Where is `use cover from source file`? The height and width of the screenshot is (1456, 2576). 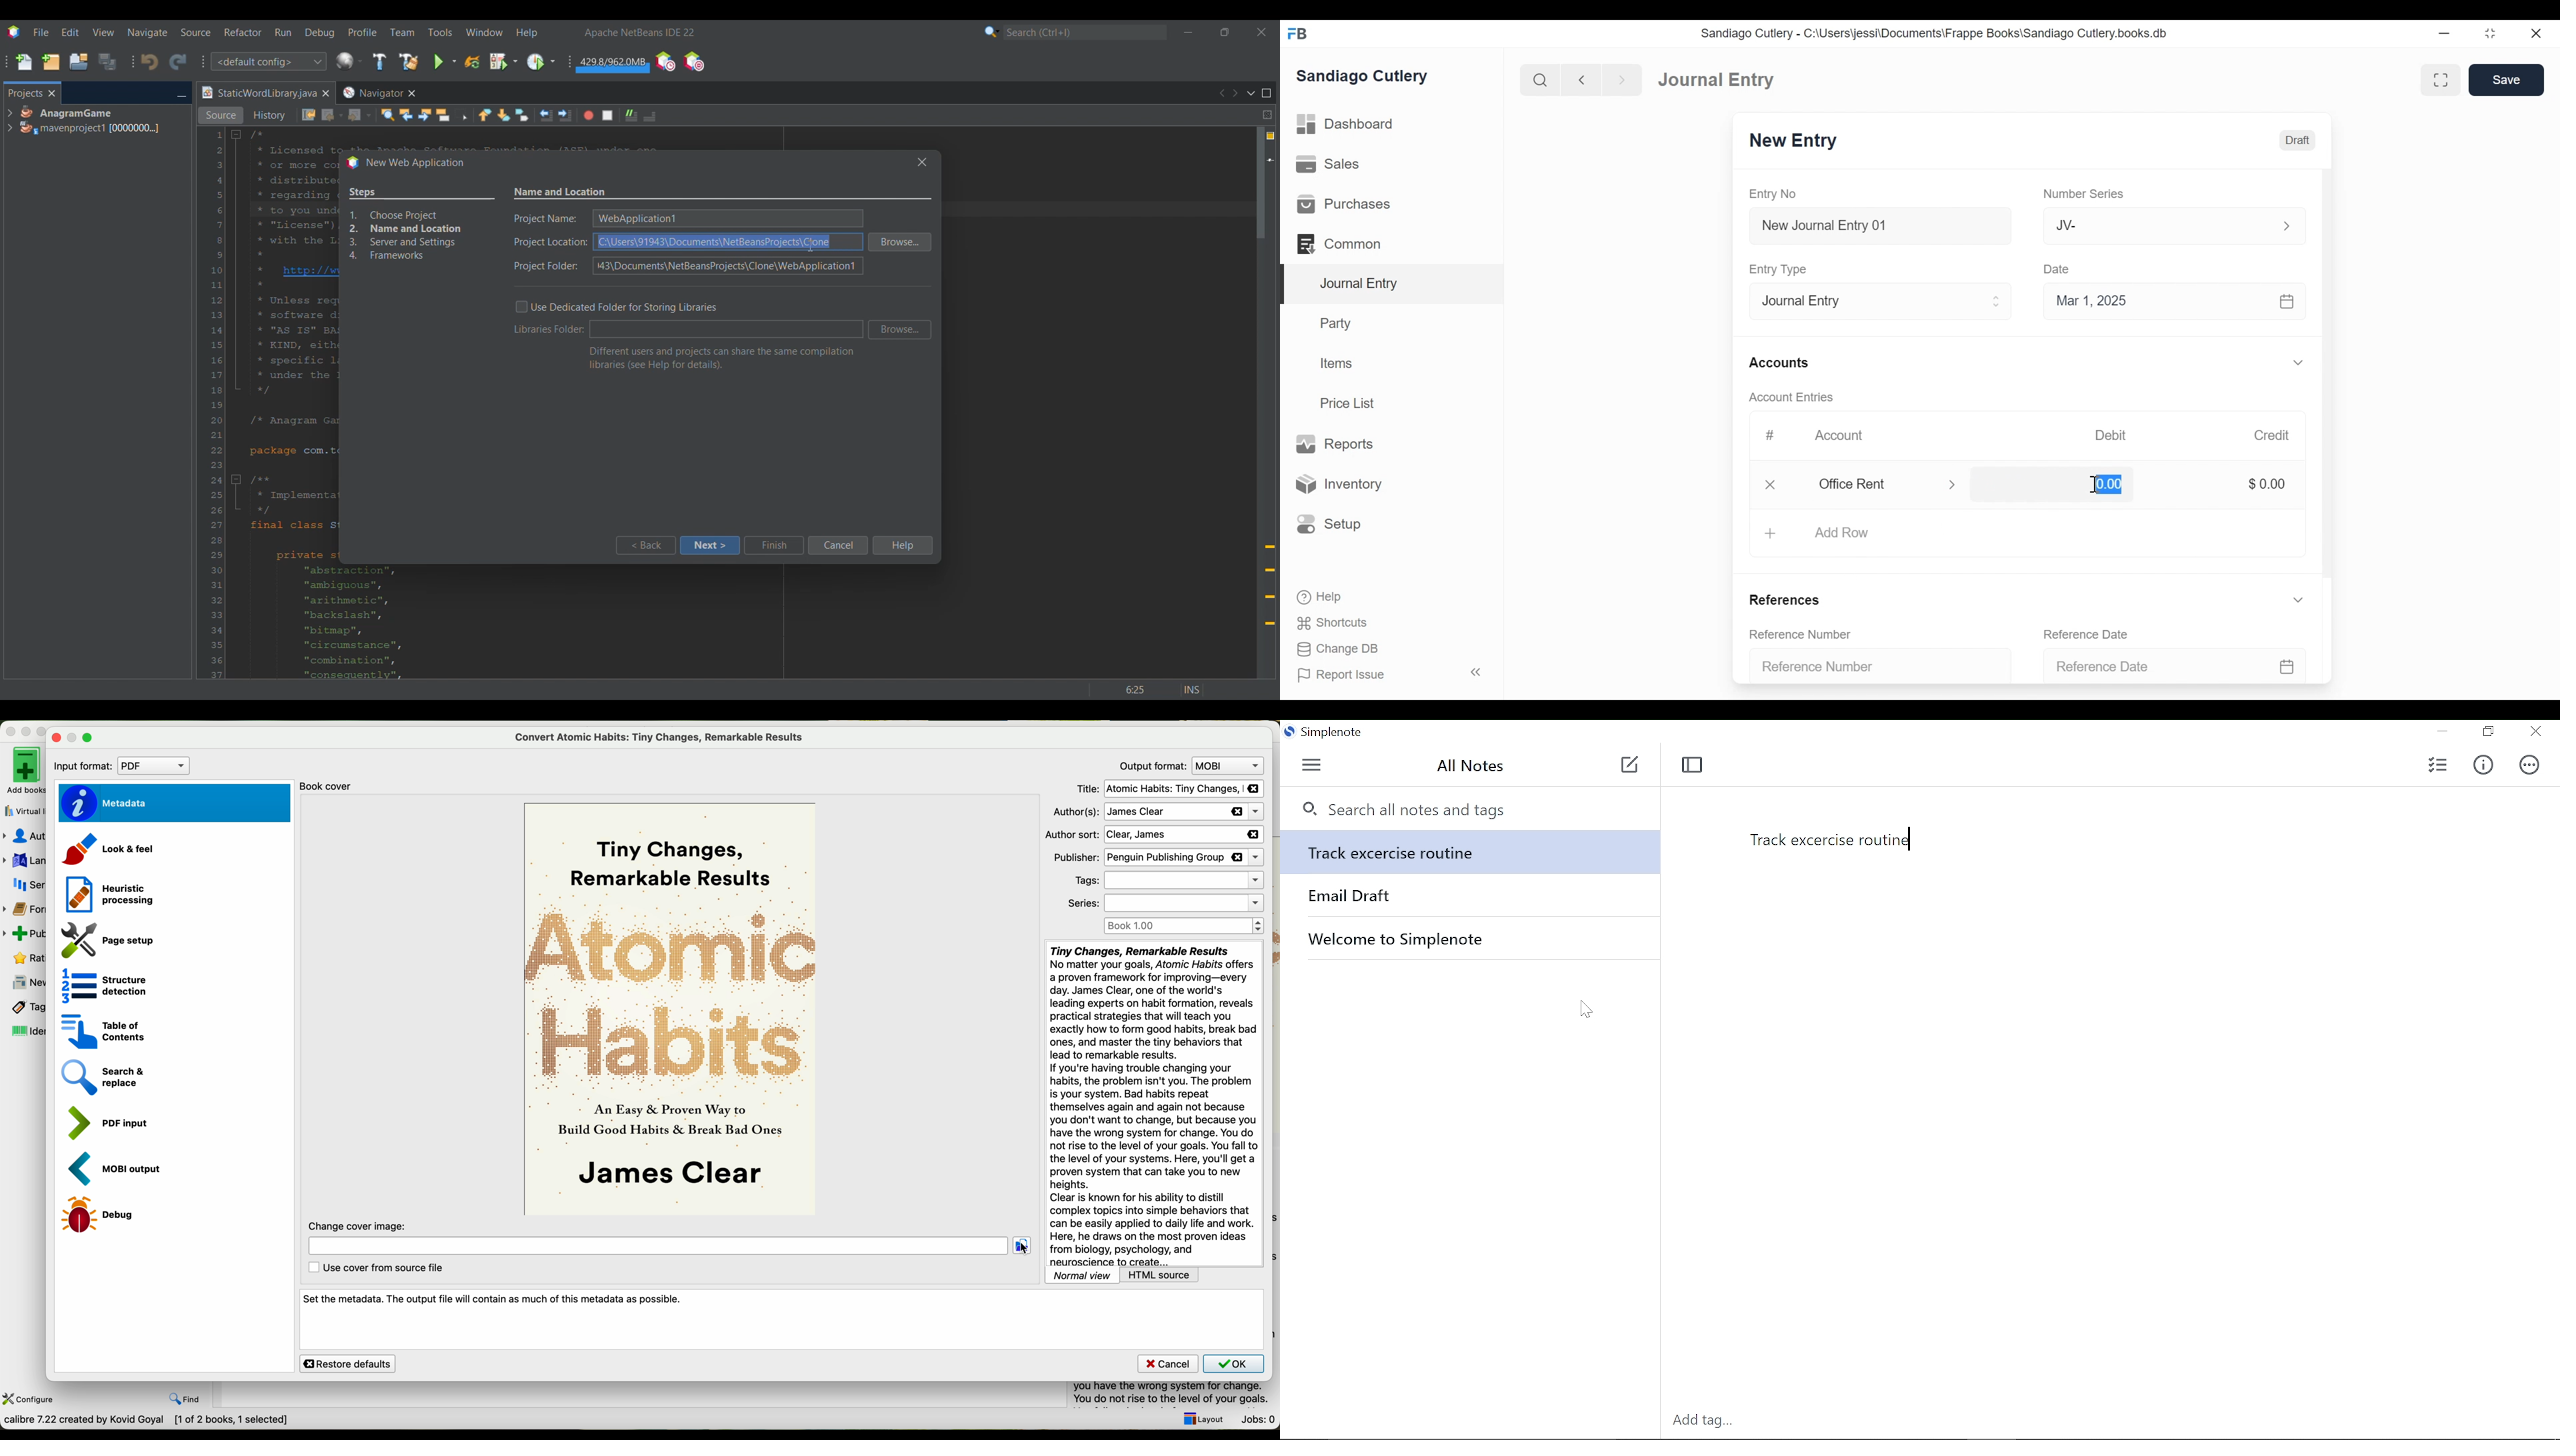 use cover from source file is located at coordinates (374, 1268).